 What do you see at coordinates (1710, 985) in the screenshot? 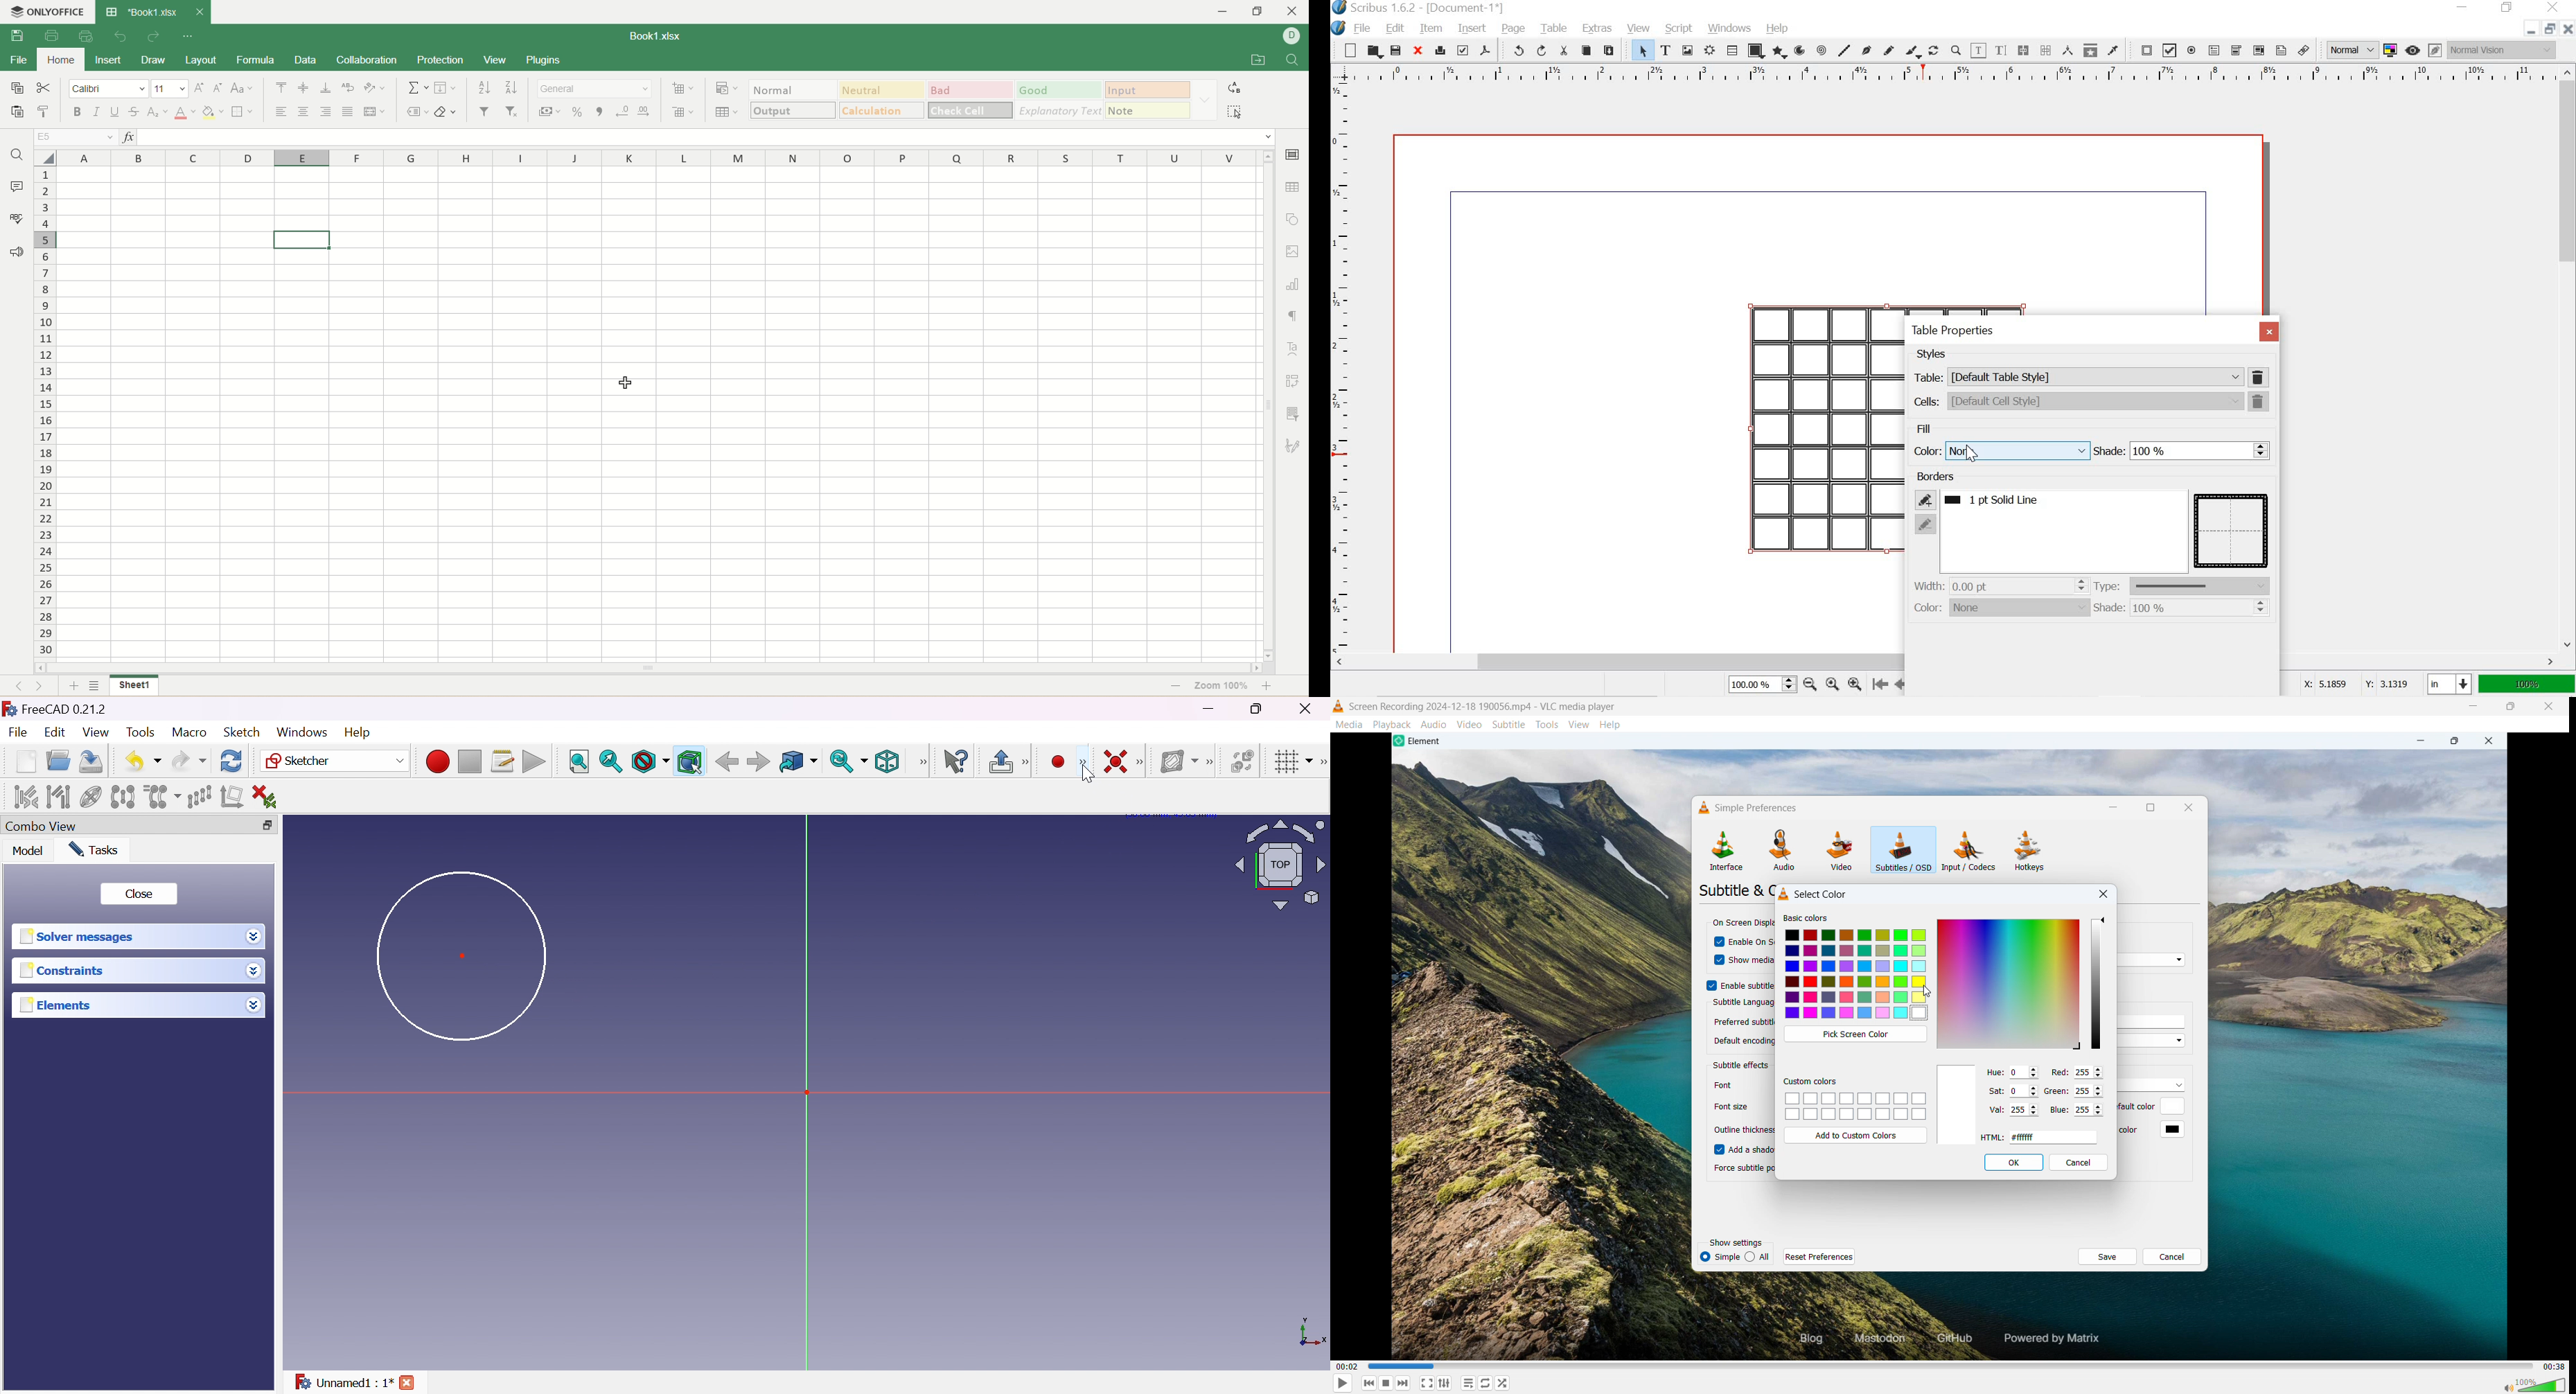
I see `checkbox` at bounding box center [1710, 985].